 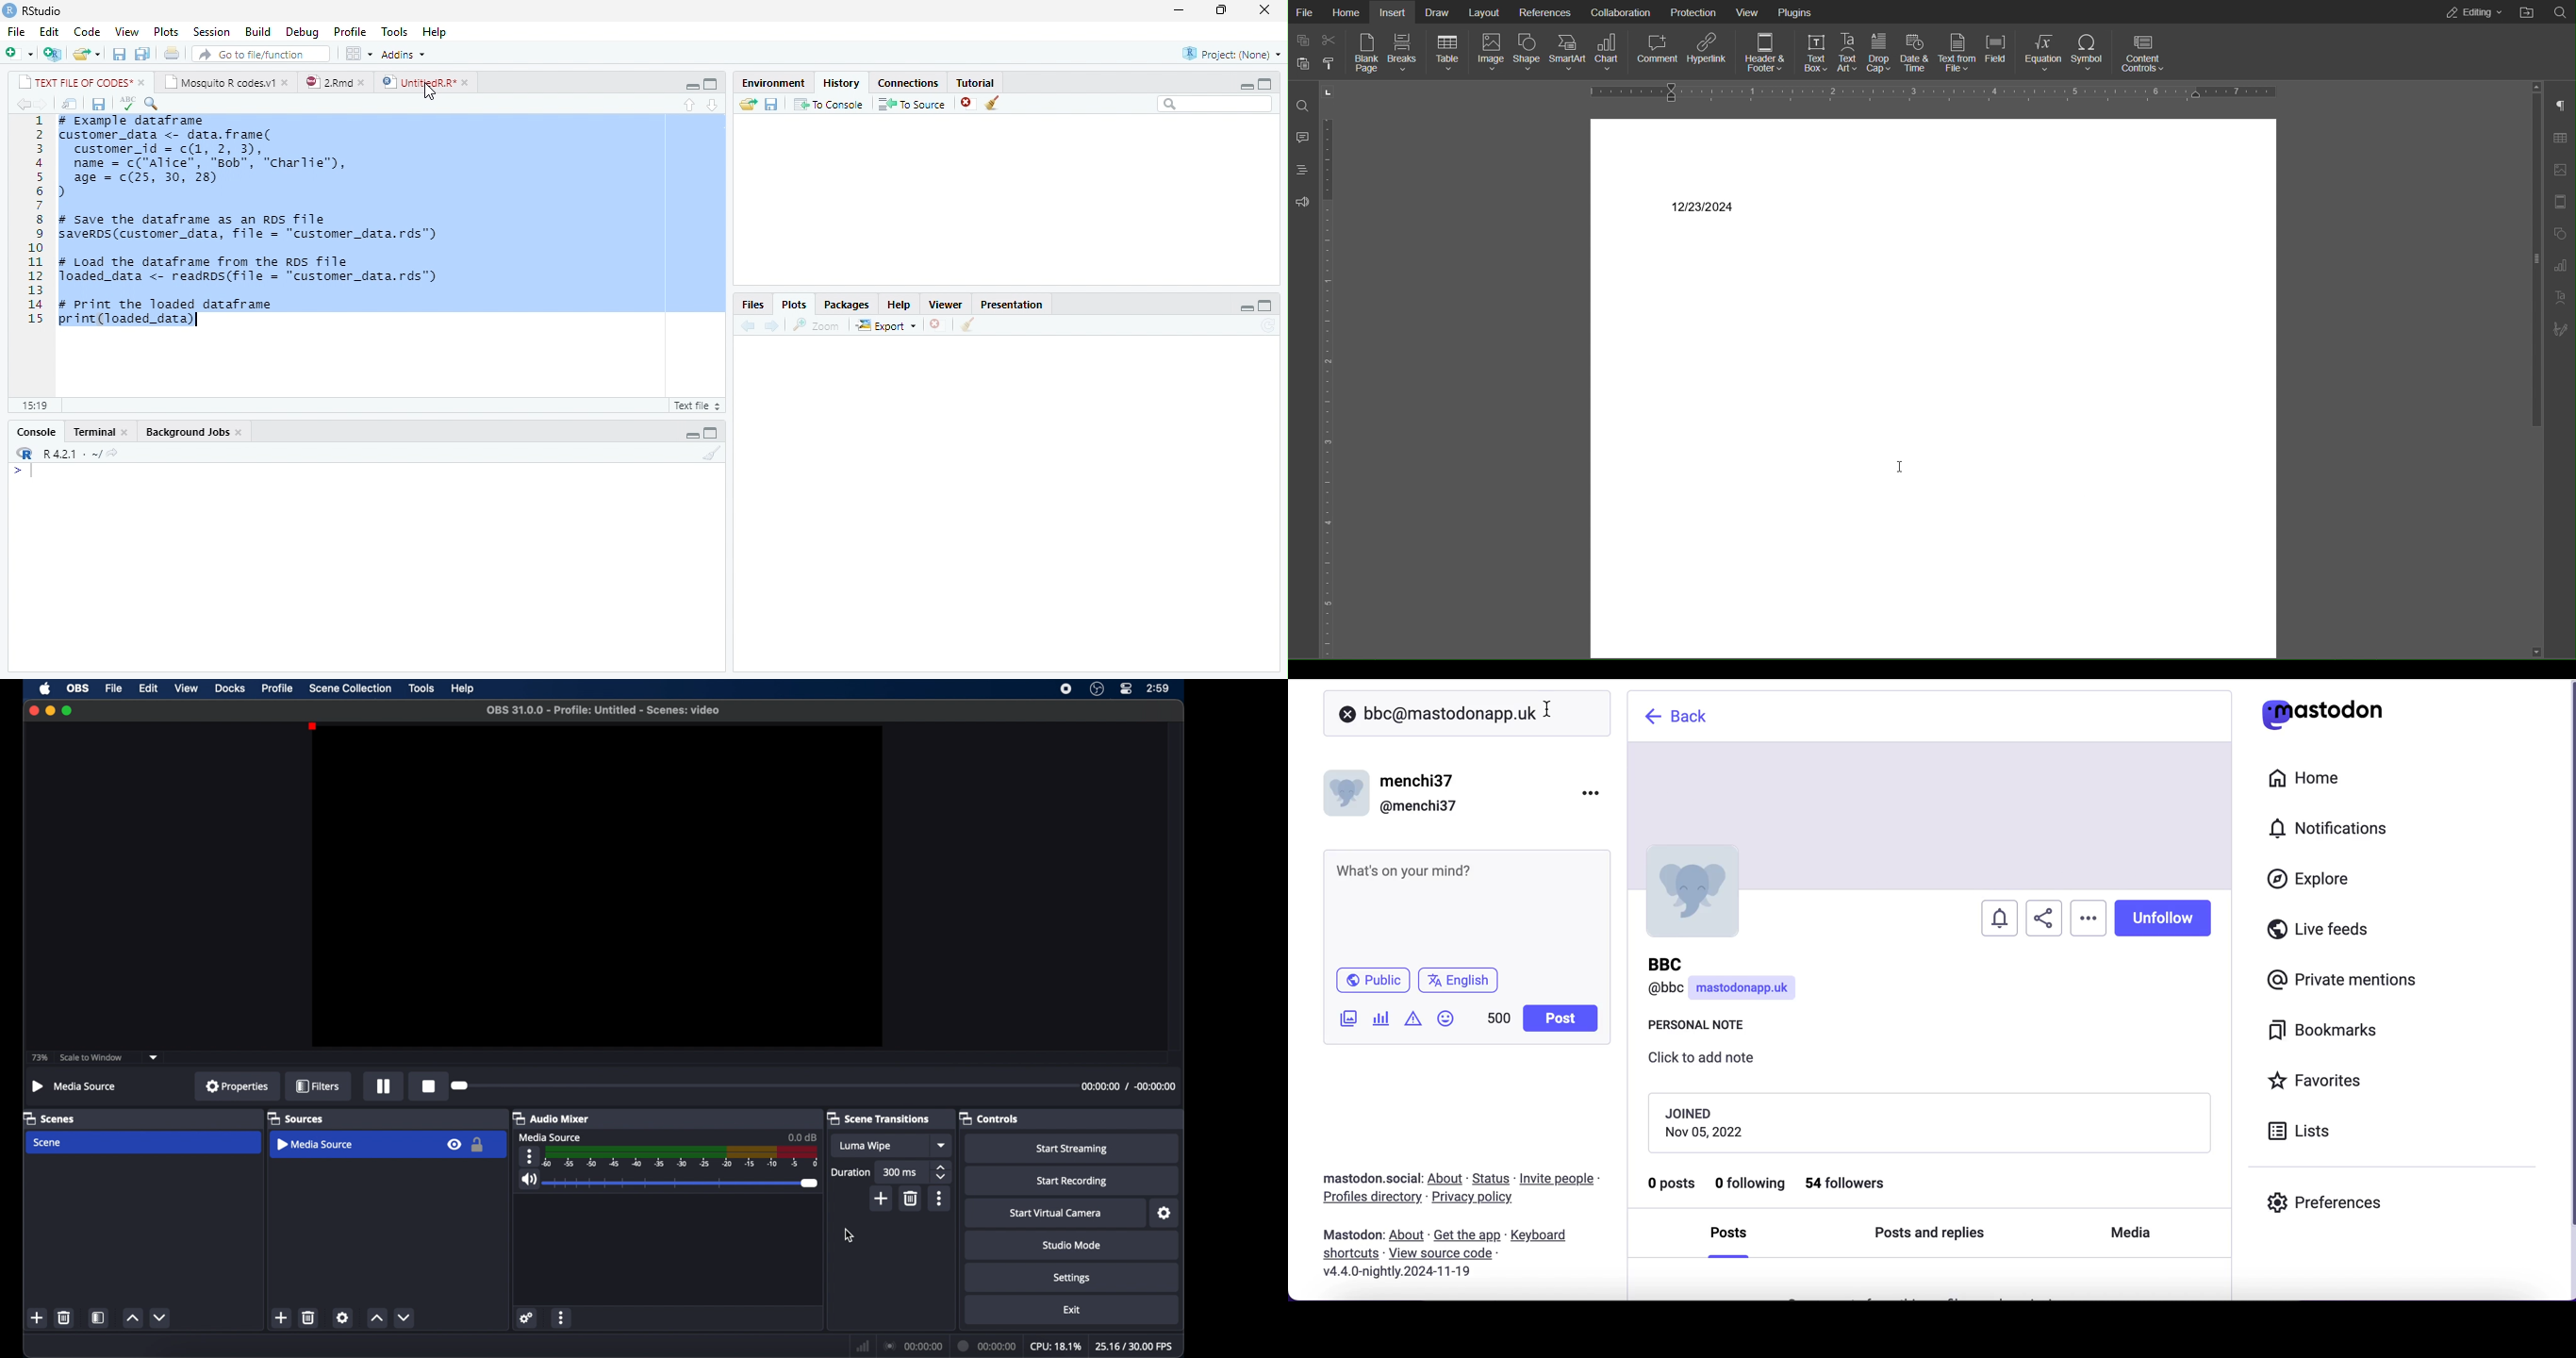 I want to click on audio mixer, so click(x=551, y=1118).